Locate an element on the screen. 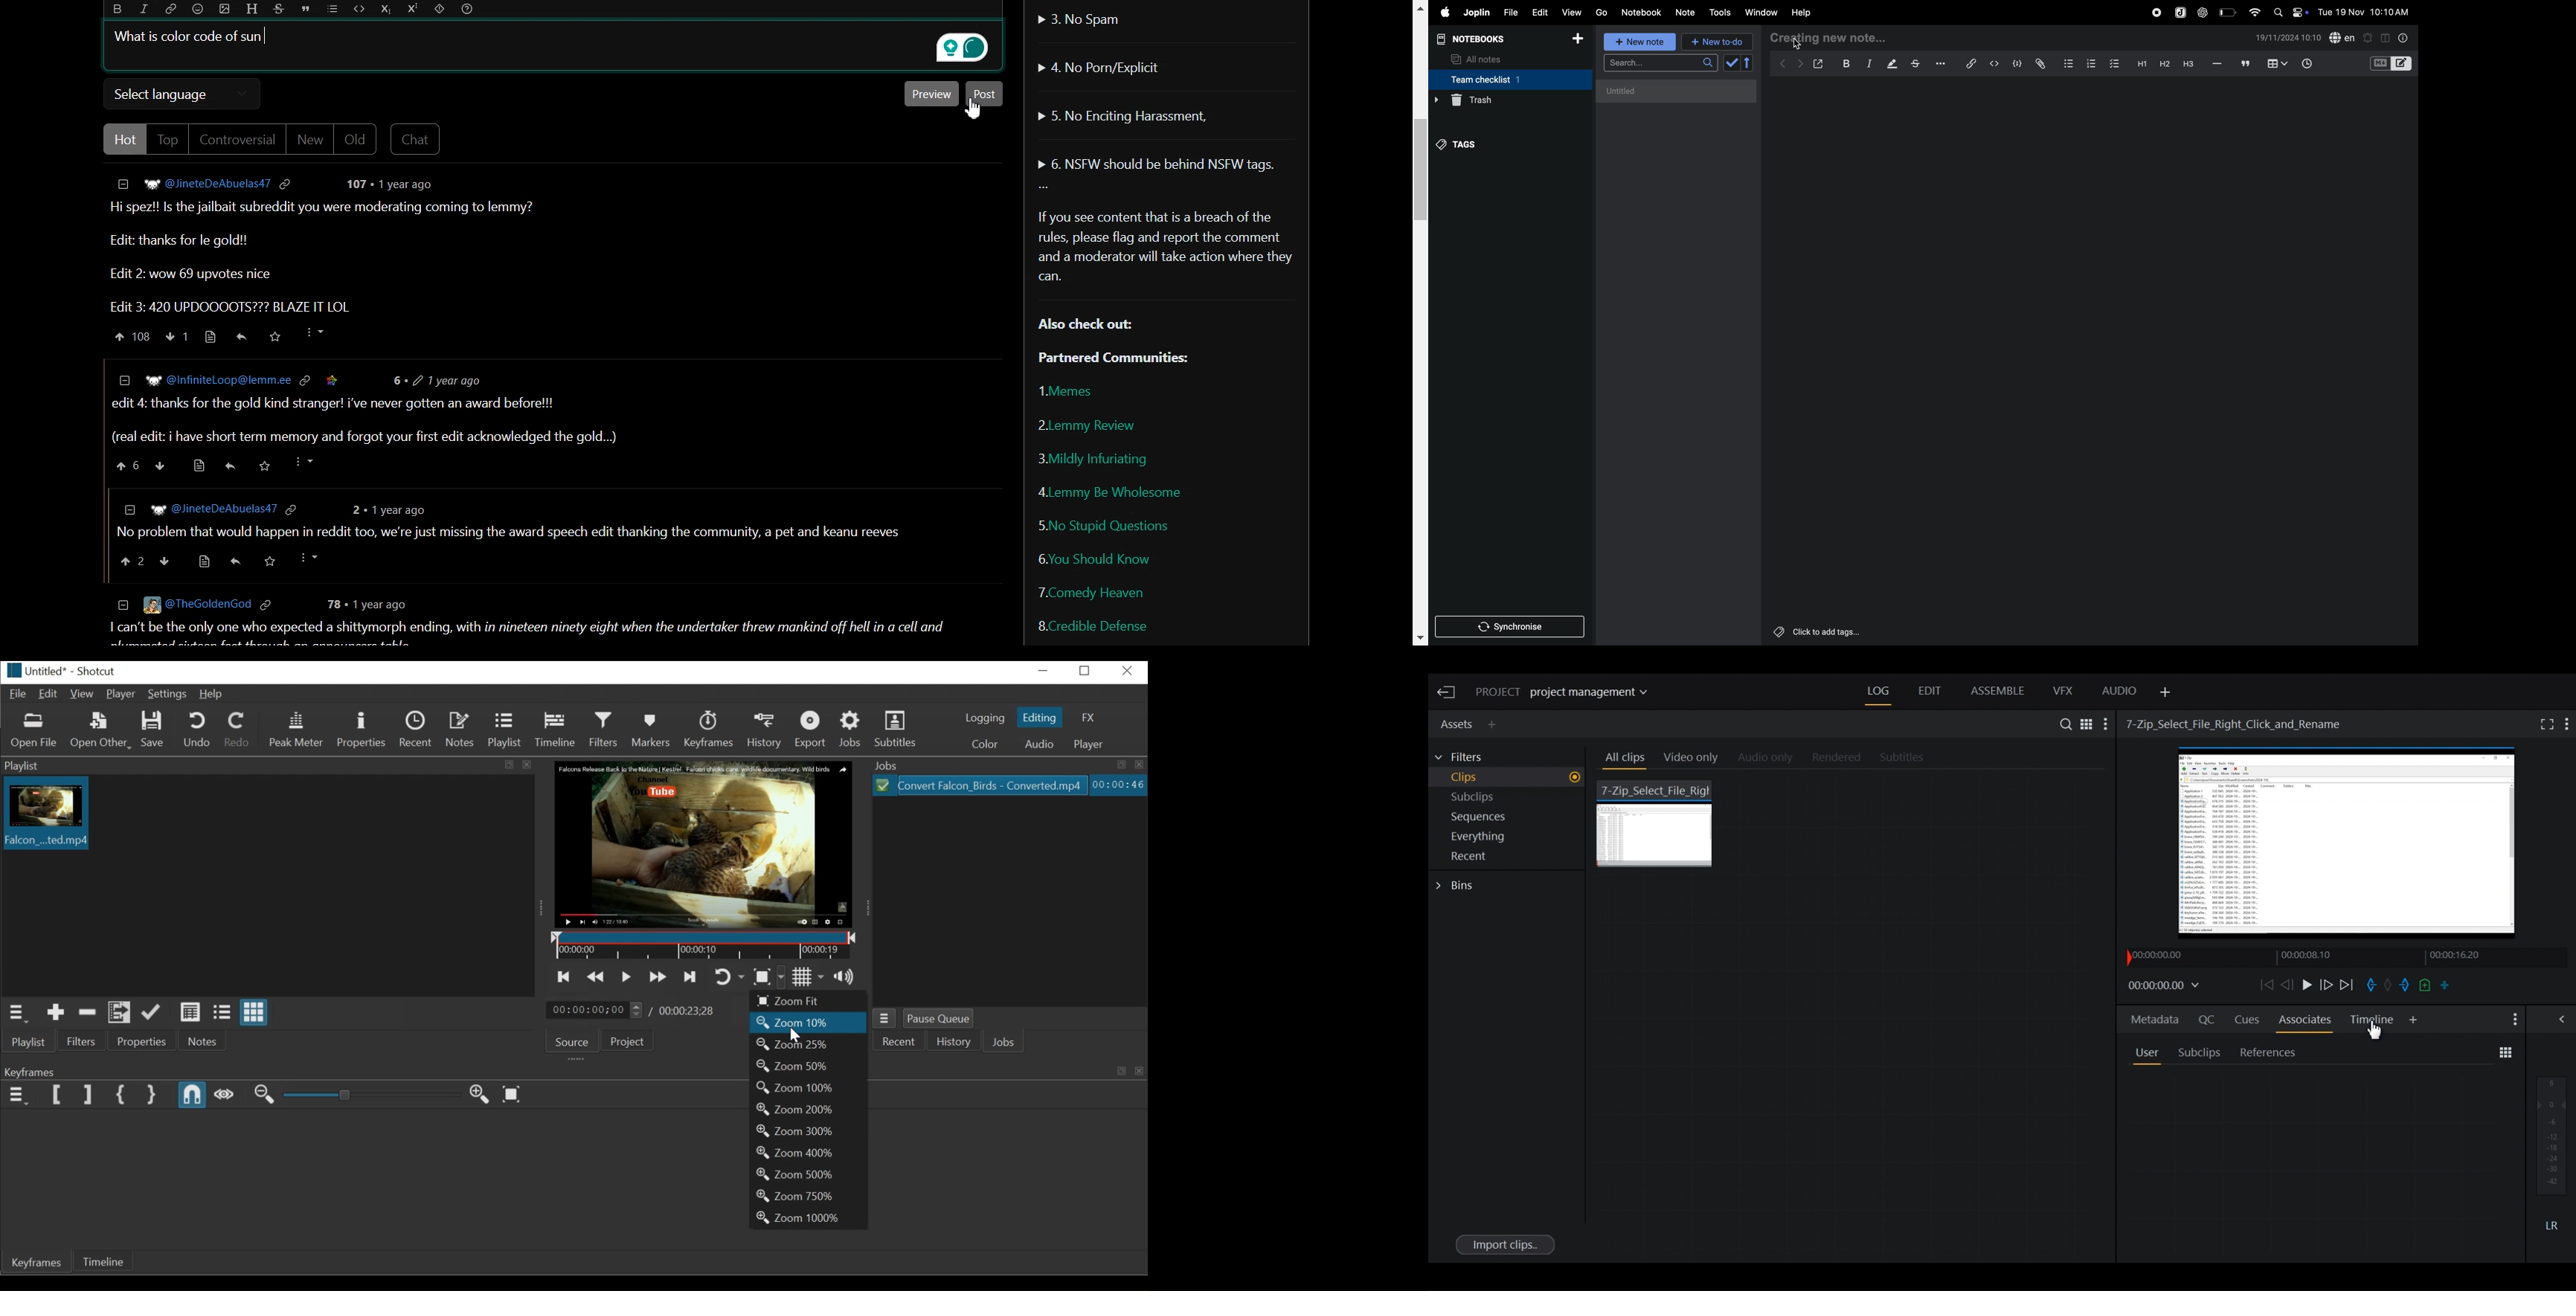  Project is located at coordinates (627, 1040).